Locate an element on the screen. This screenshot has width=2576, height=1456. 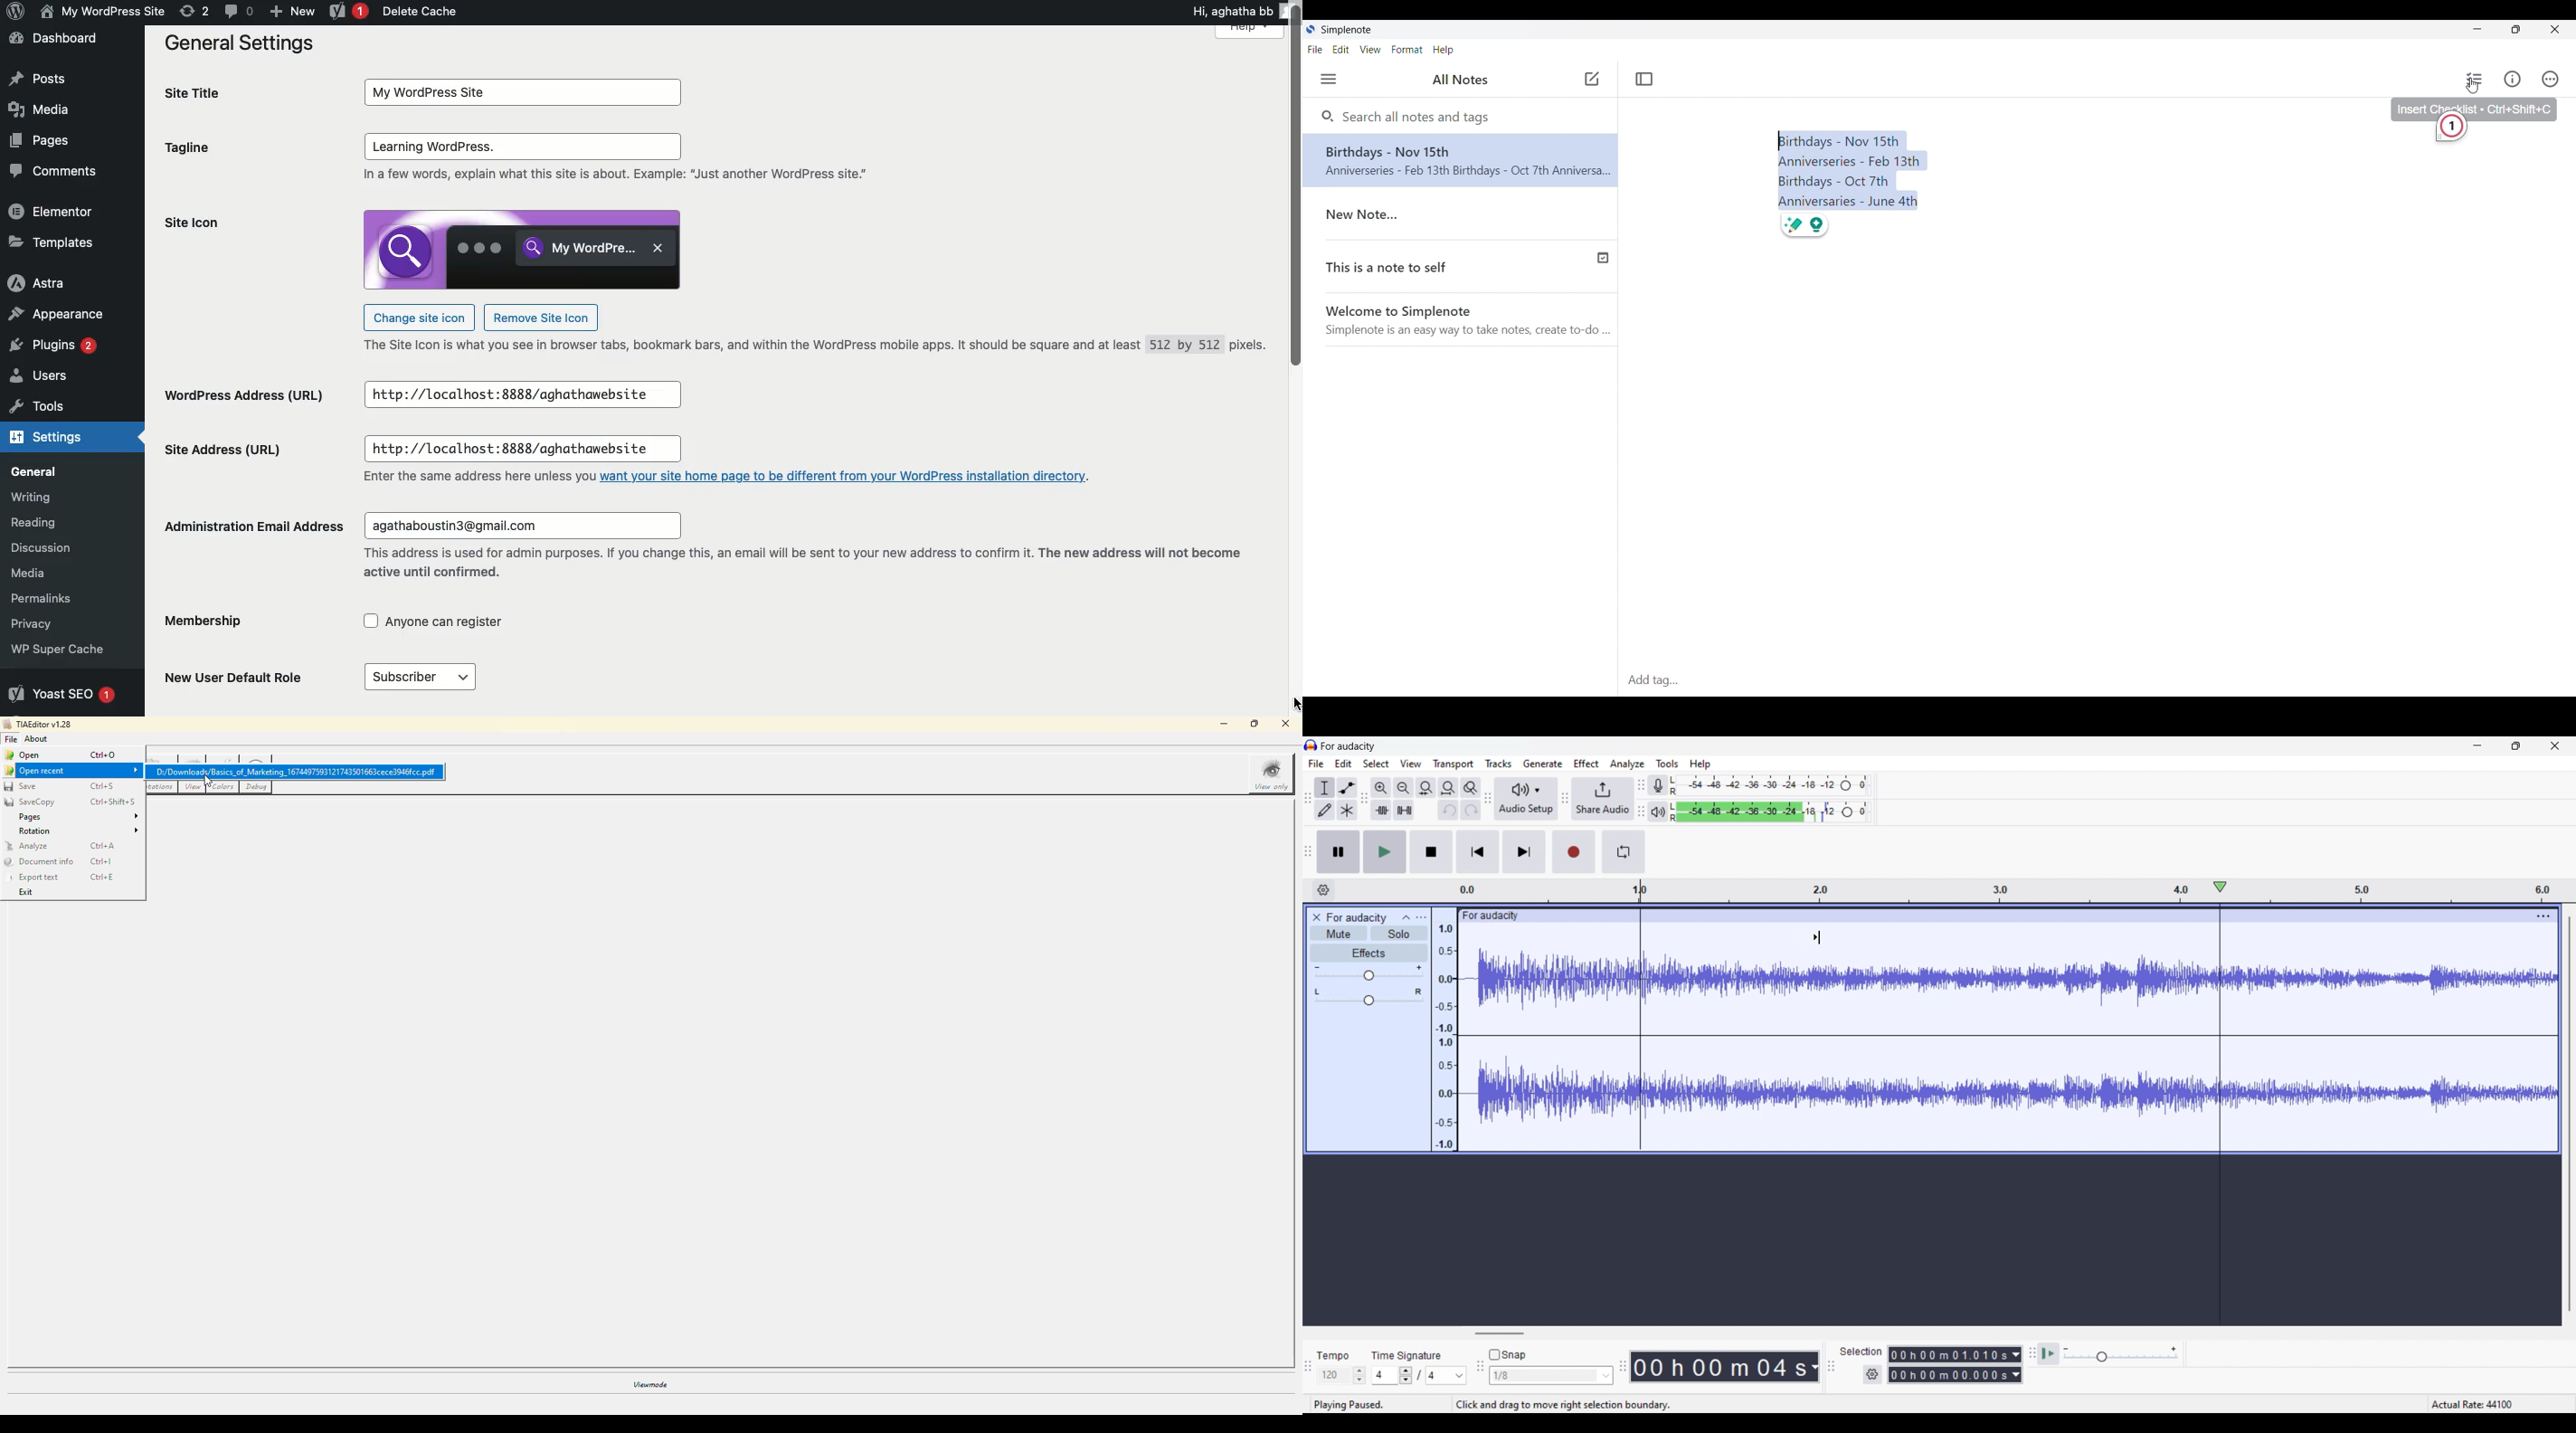
Menu is located at coordinates (1328, 79).